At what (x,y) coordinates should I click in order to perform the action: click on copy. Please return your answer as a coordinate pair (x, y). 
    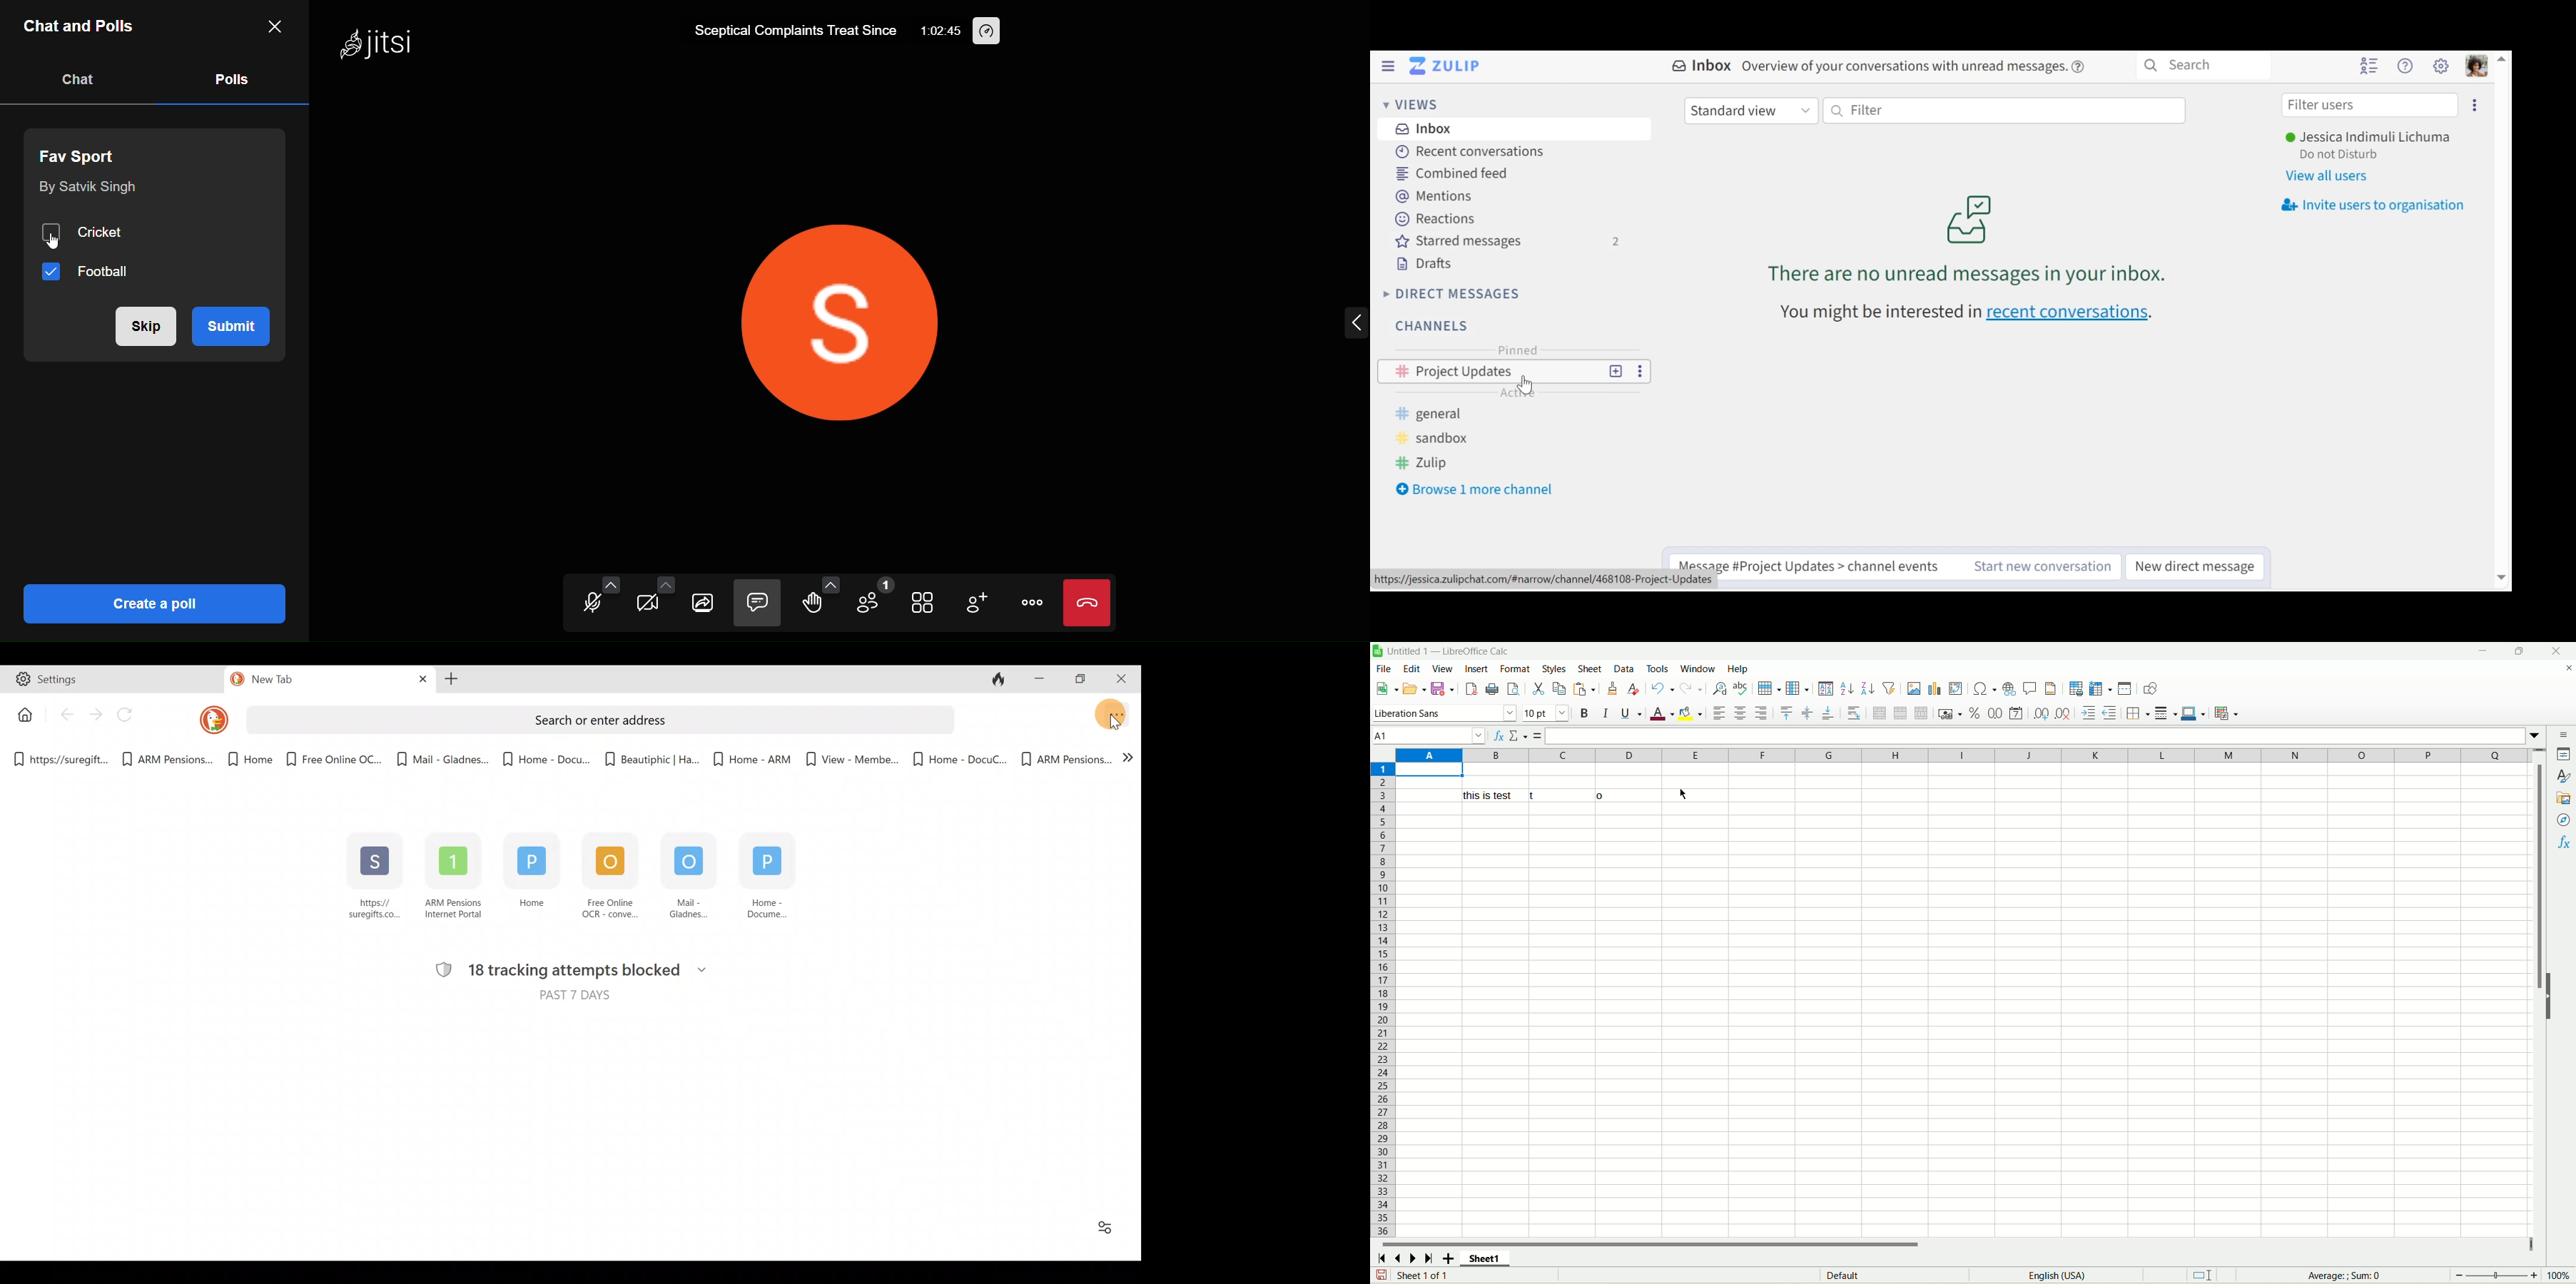
    Looking at the image, I should click on (1559, 688).